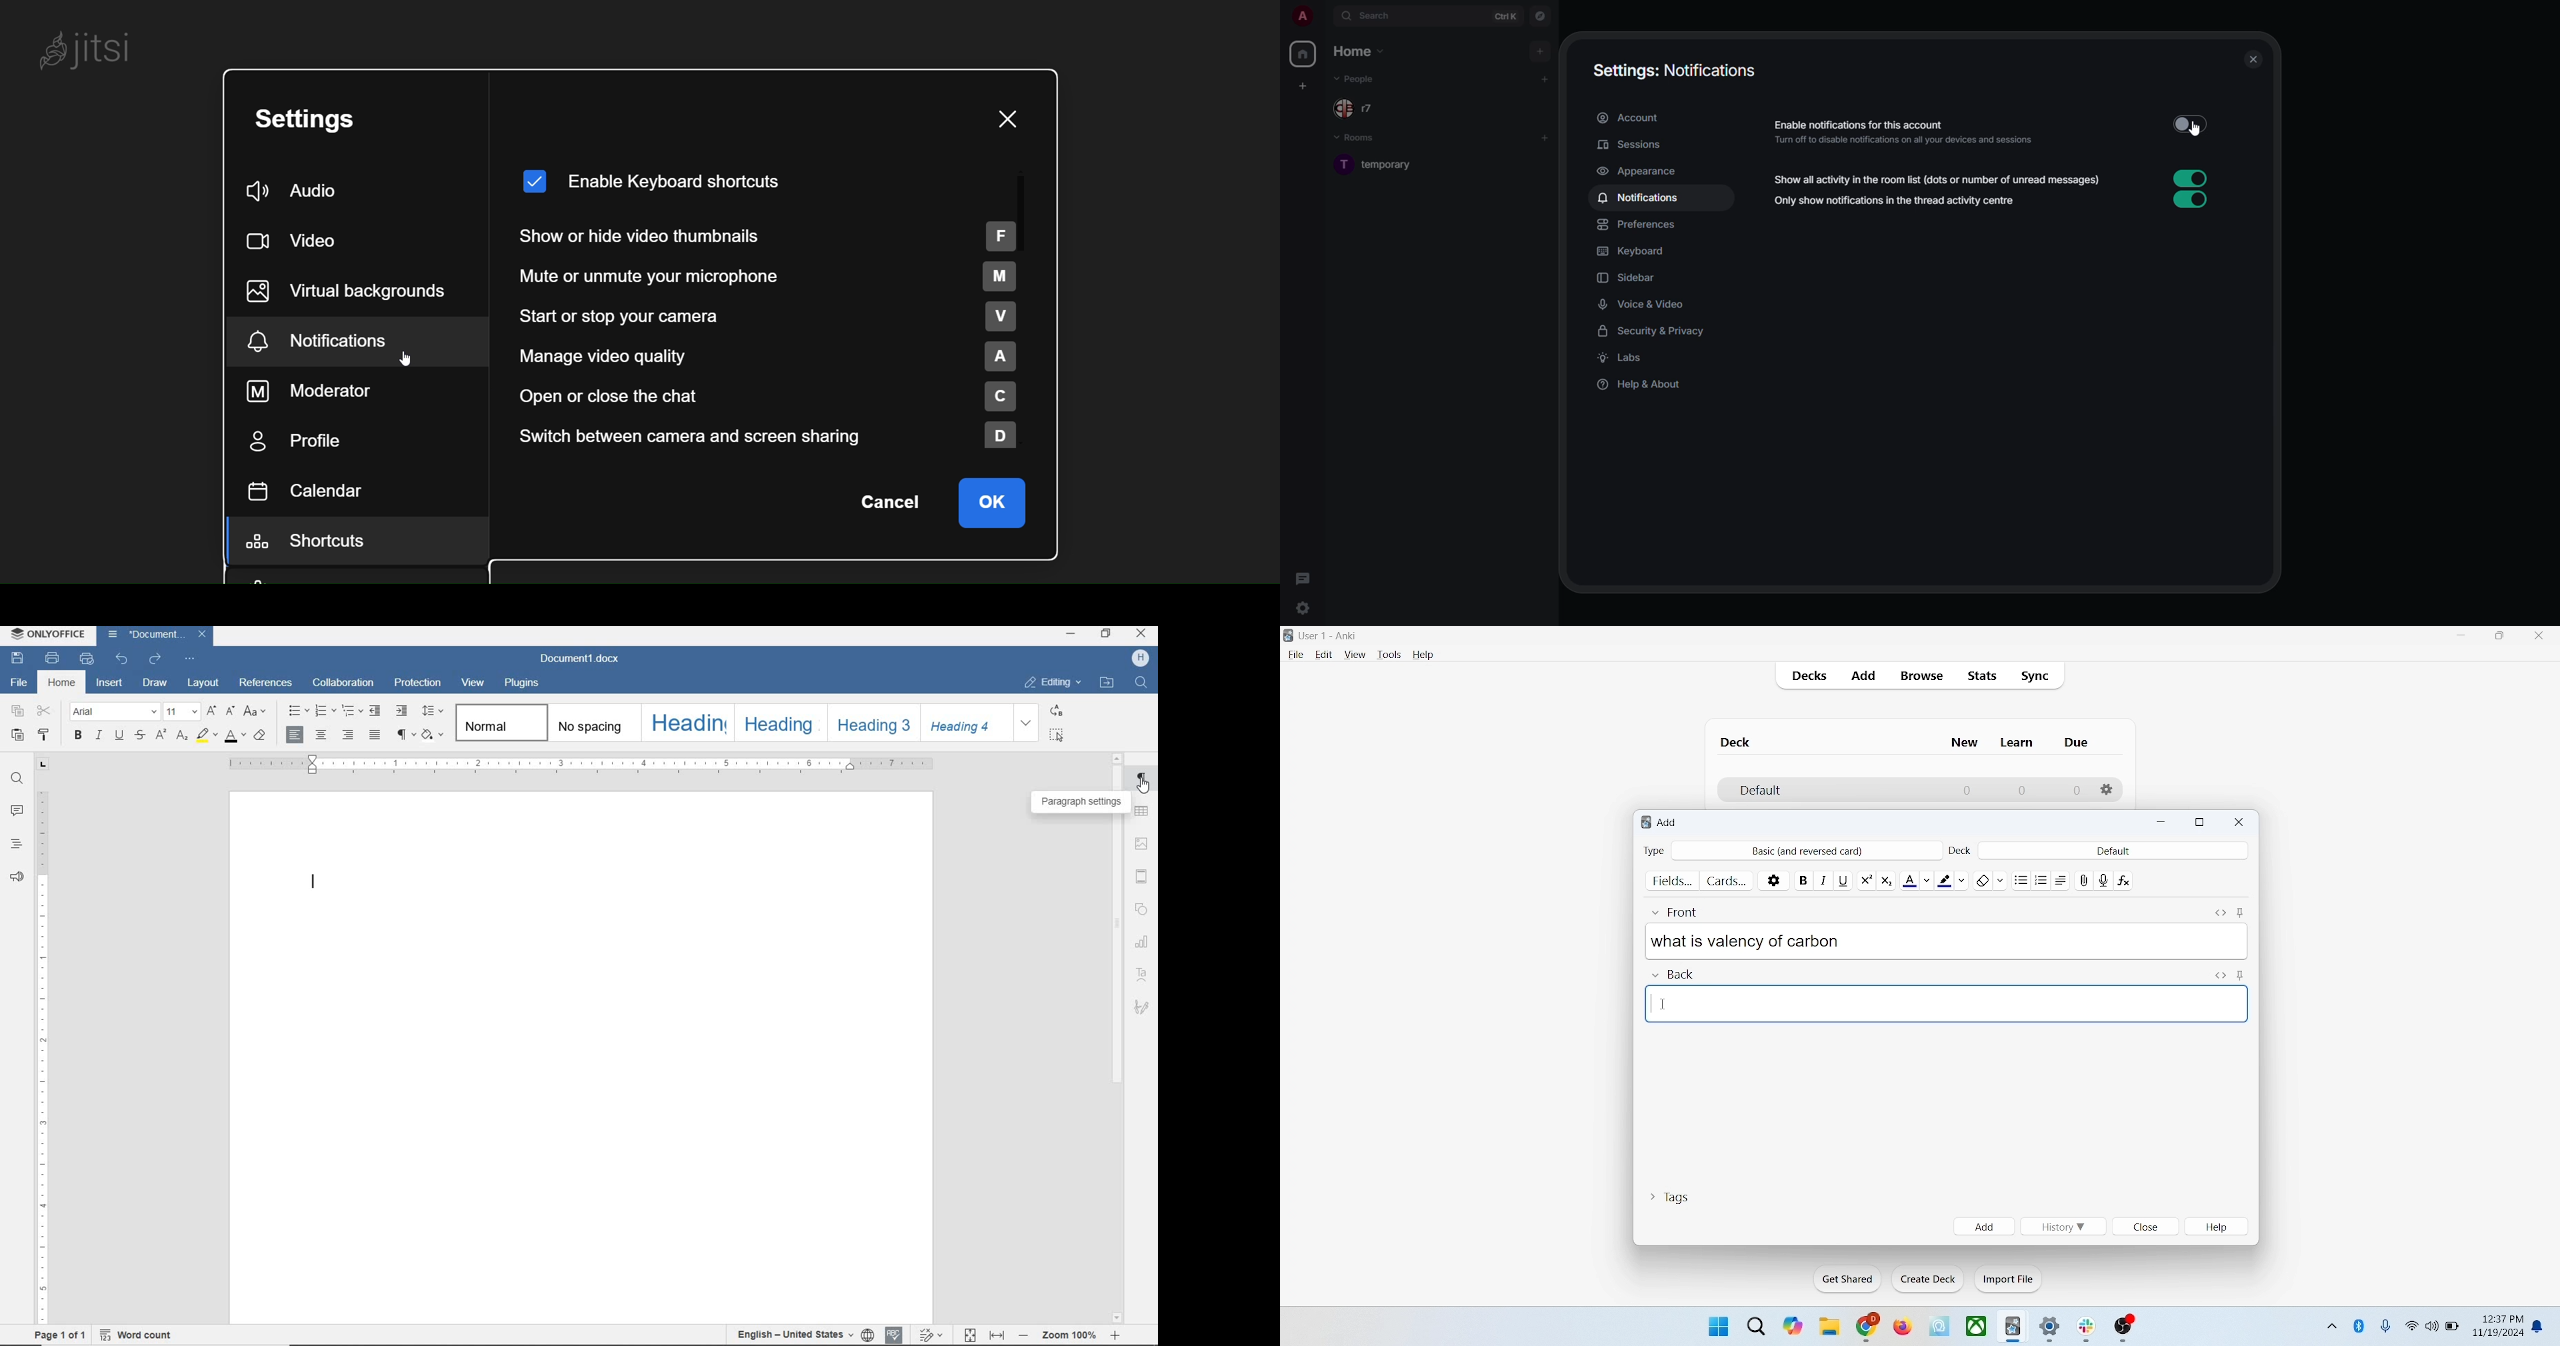  Describe the element at coordinates (377, 710) in the screenshot. I see `decrease indent` at that location.